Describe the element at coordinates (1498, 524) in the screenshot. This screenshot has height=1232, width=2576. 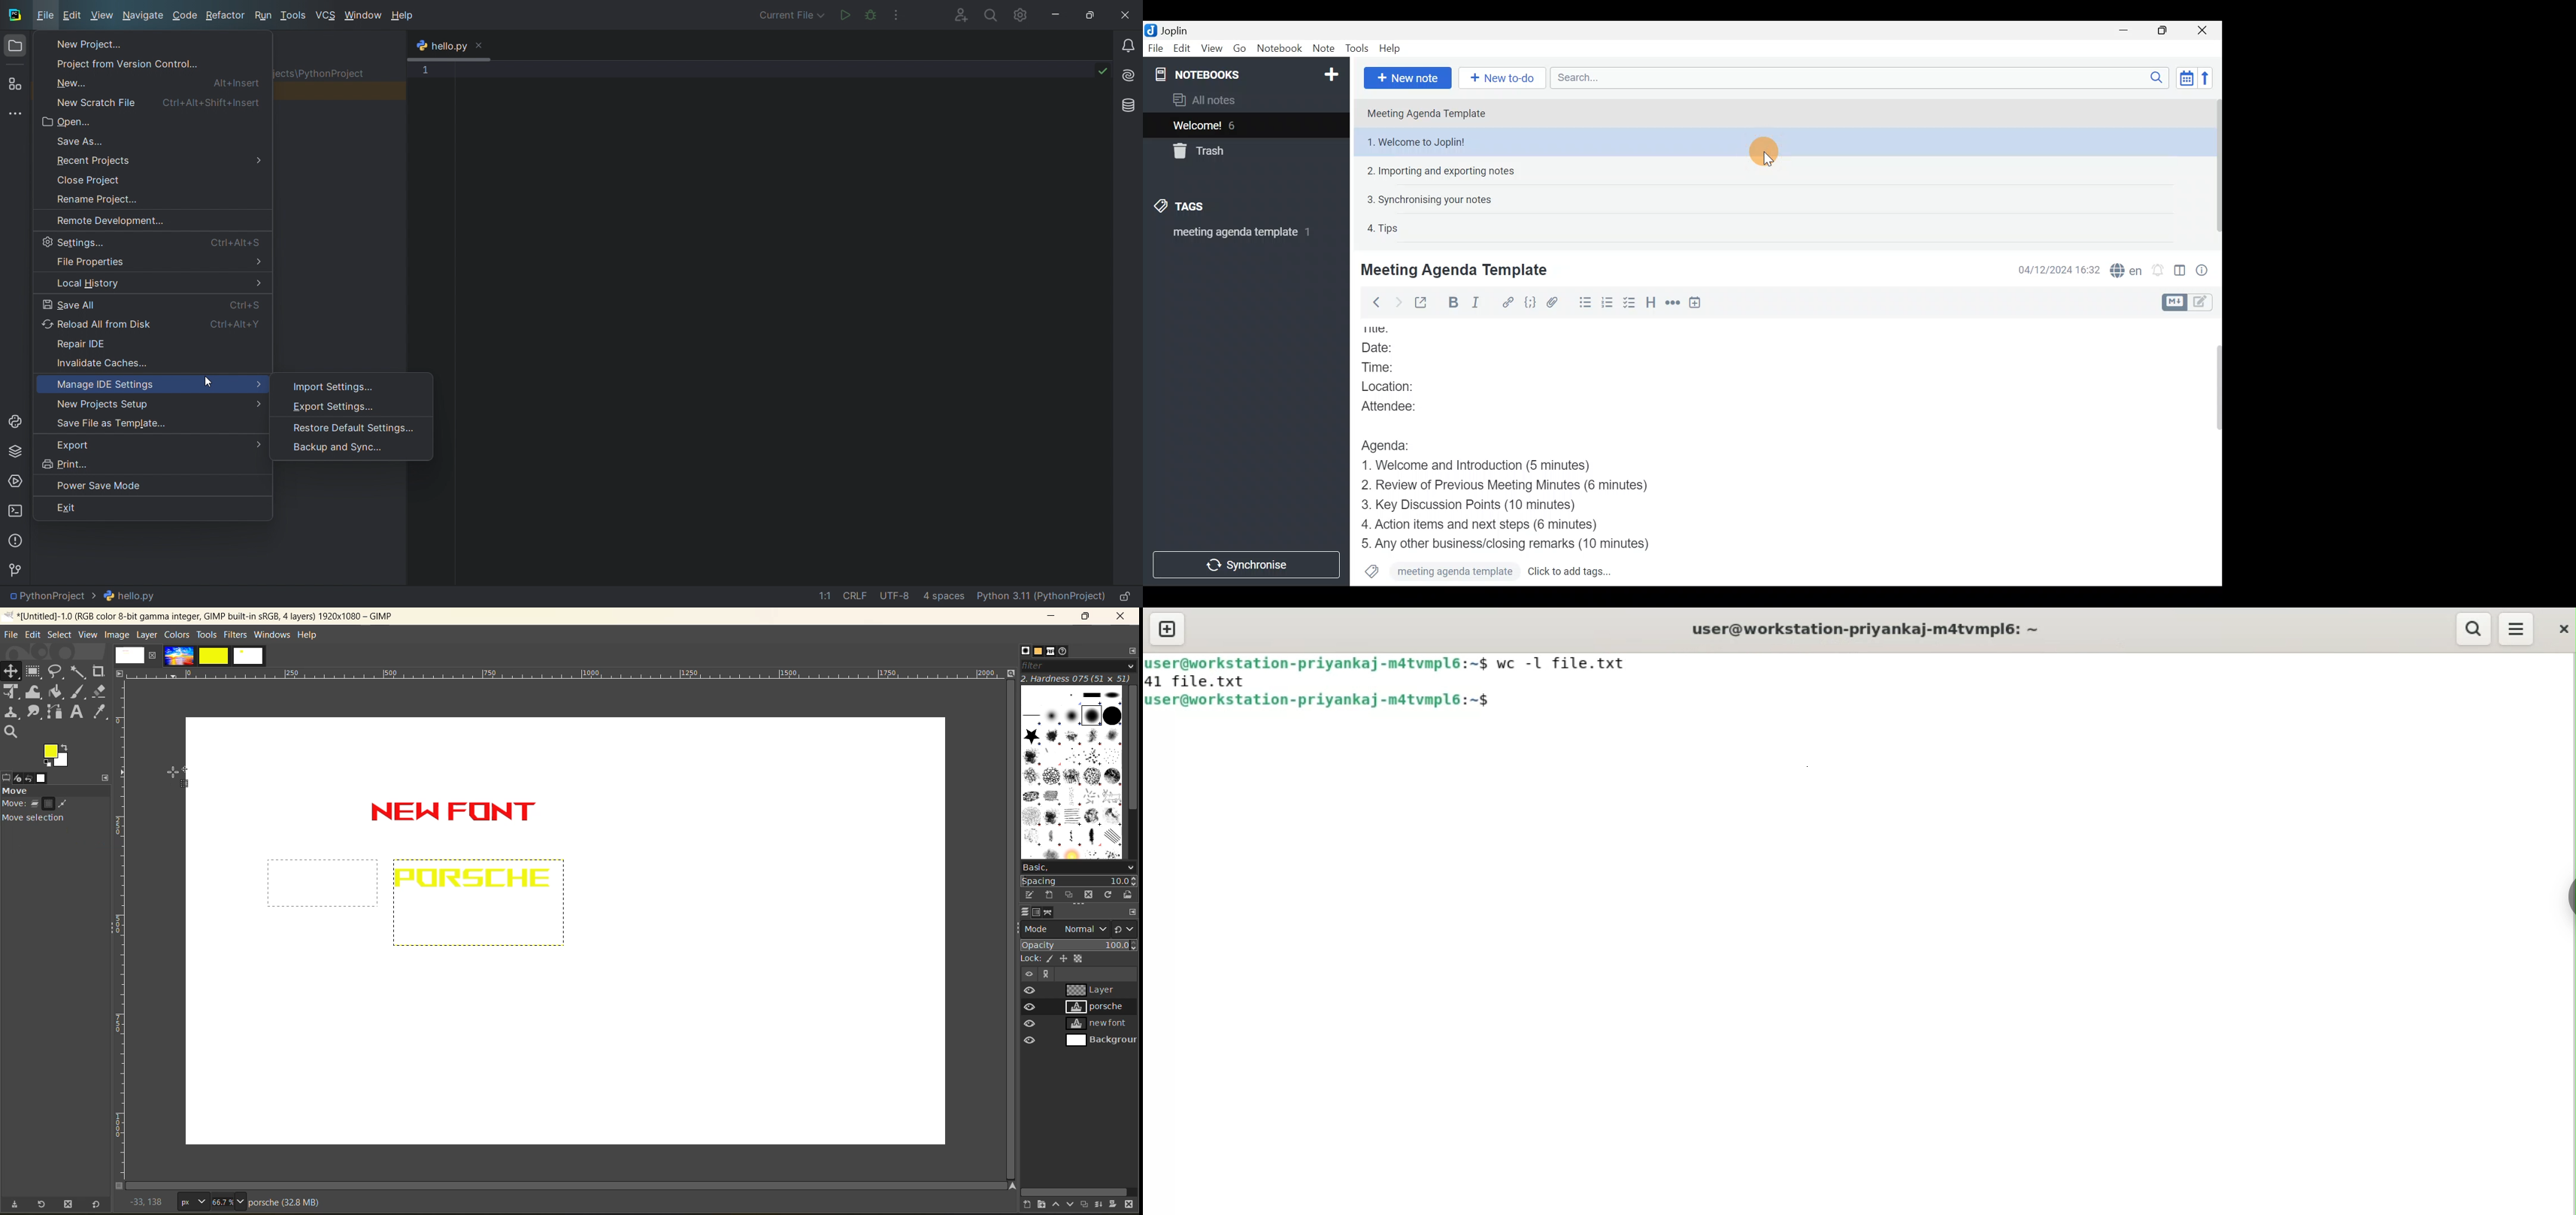
I see `4. Action items and next steps (6 minutes)` at that location.